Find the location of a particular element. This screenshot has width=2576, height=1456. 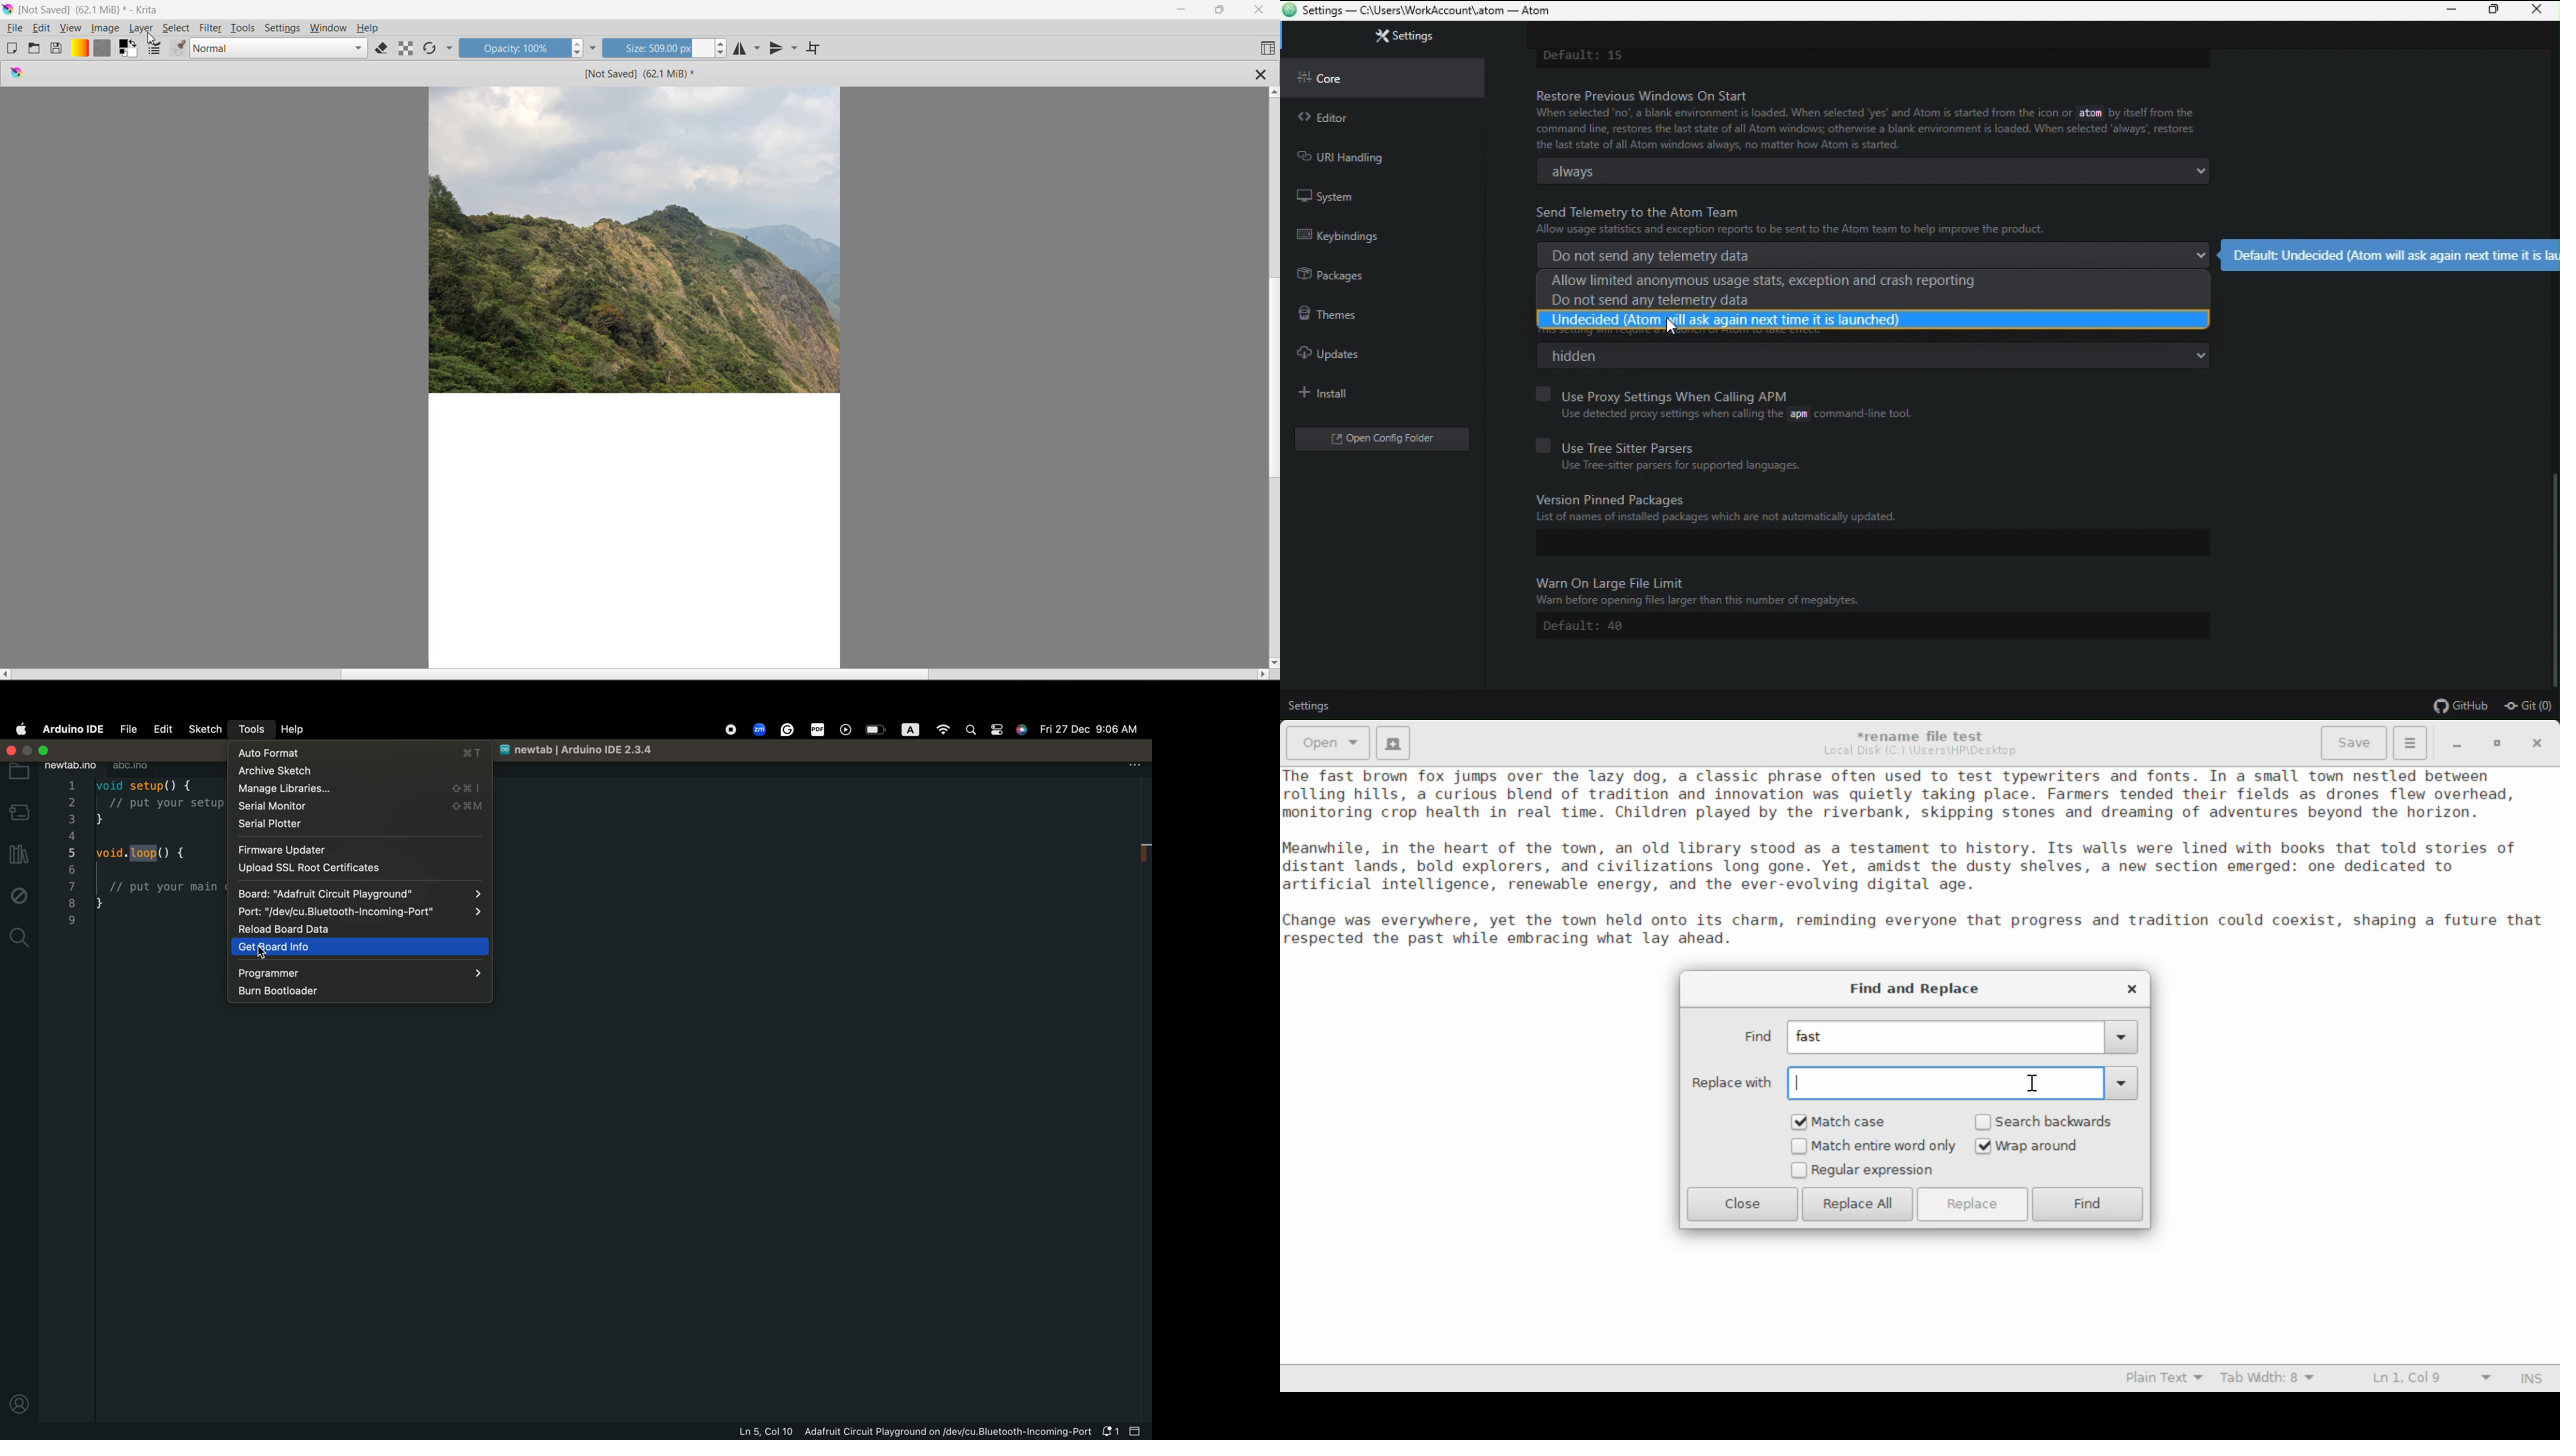

Close is located at coordinates (1743, 1204).